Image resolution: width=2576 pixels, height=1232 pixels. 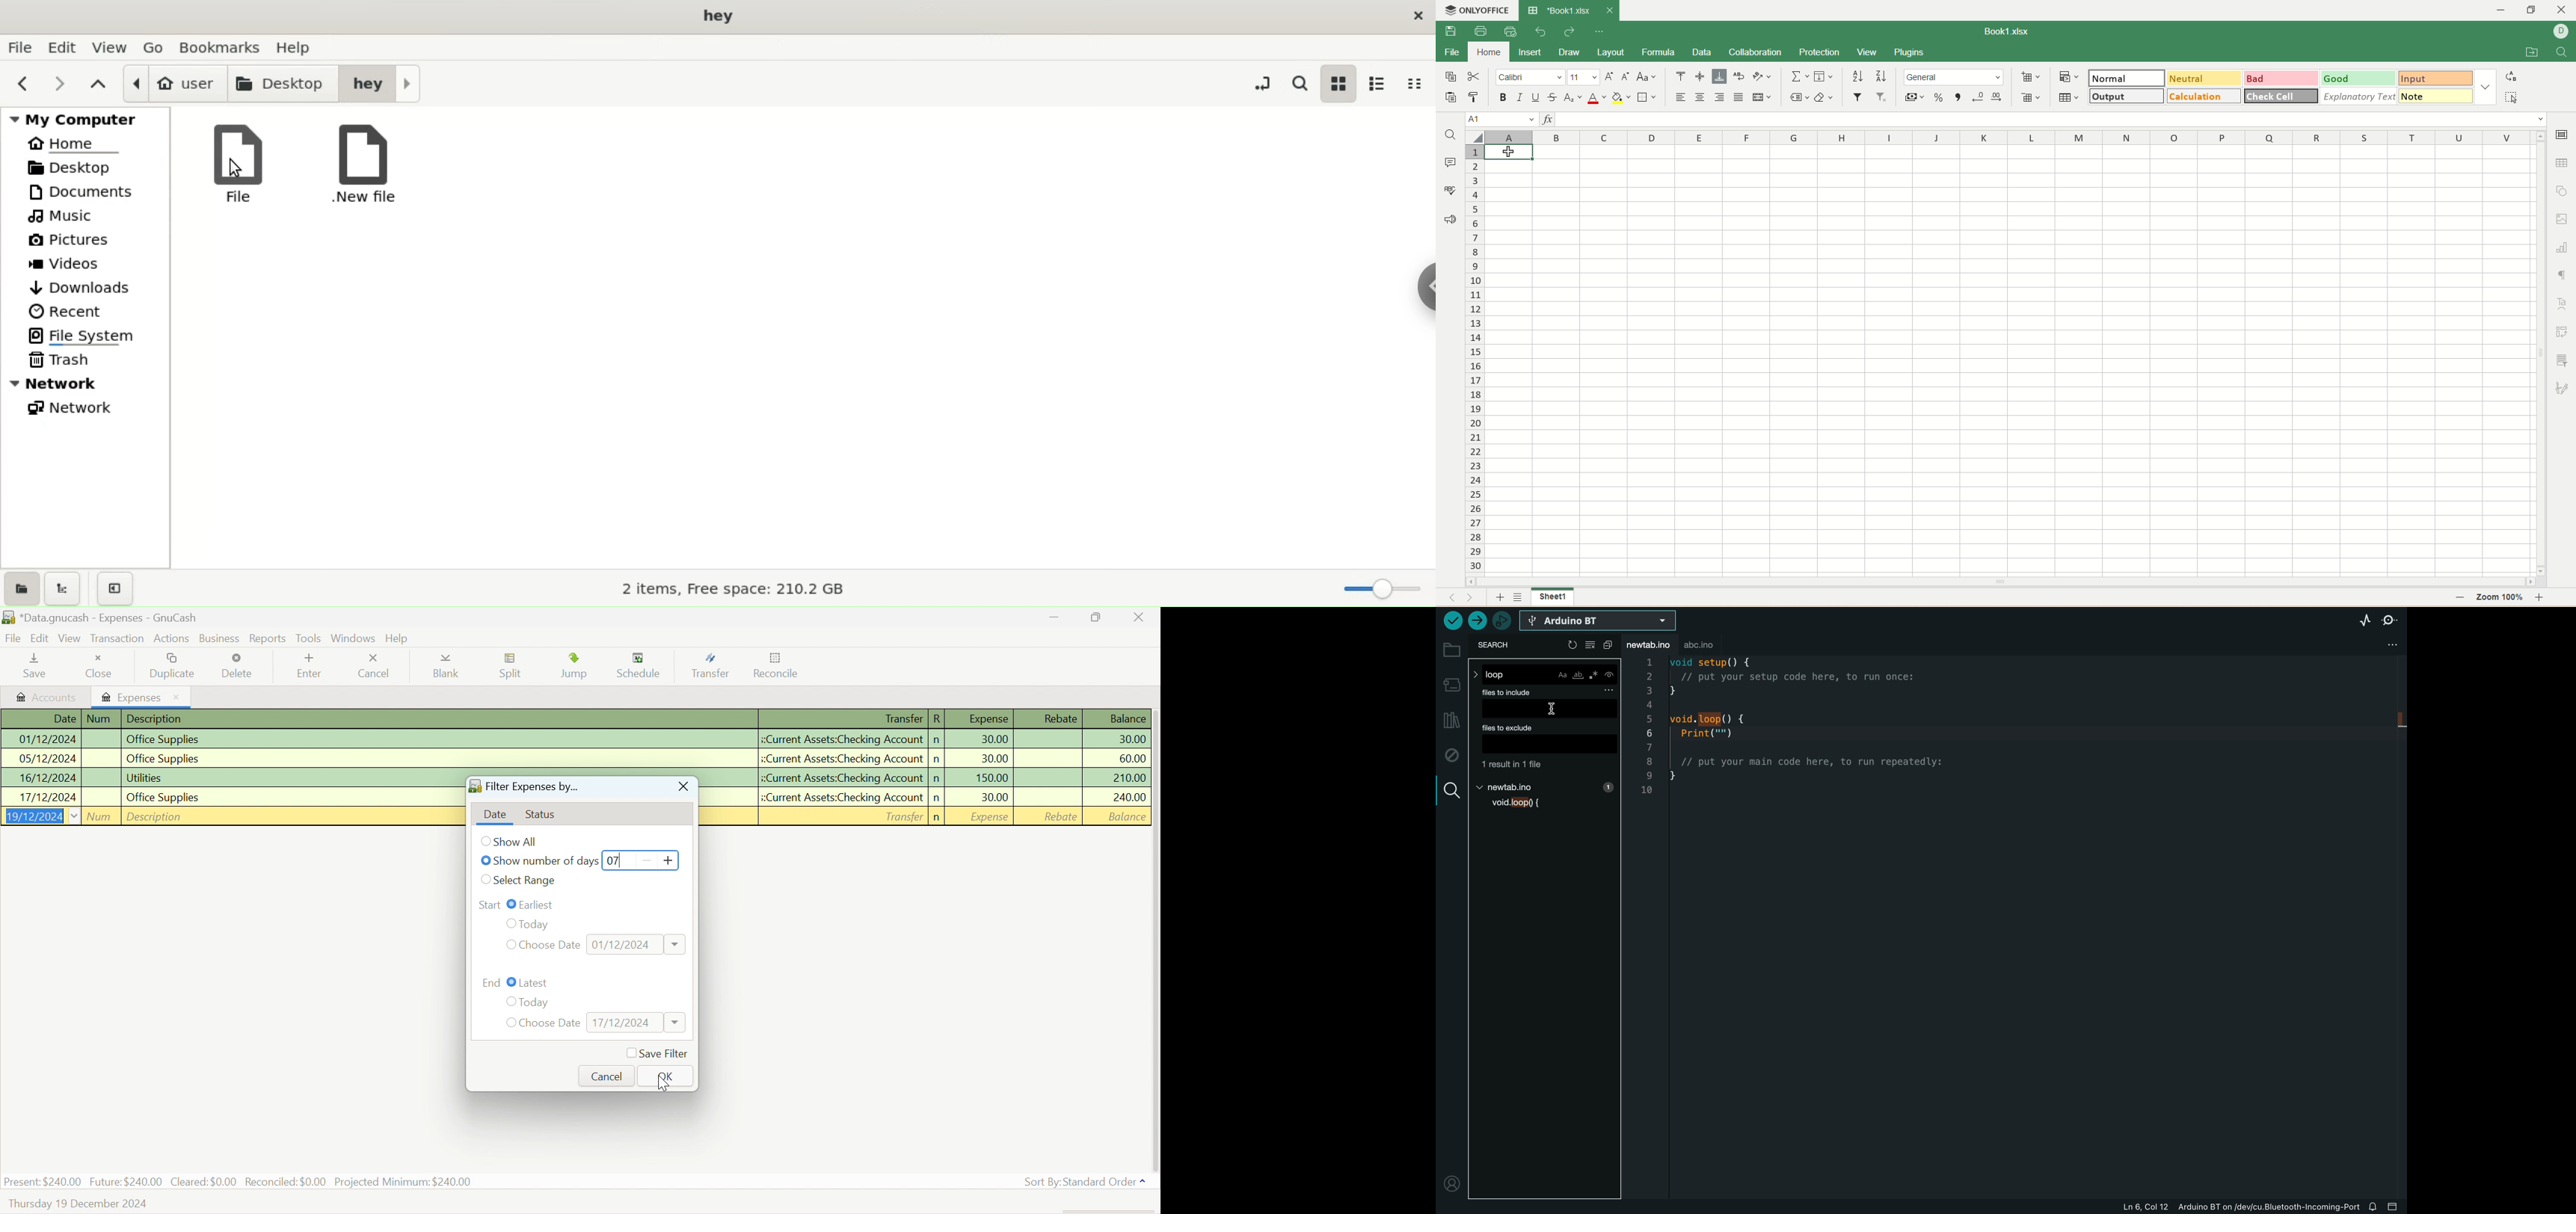 What do you see at coordinates (1552, 597) in the screenshot?
I see `sheet name` at bounding box center [1552, 597].